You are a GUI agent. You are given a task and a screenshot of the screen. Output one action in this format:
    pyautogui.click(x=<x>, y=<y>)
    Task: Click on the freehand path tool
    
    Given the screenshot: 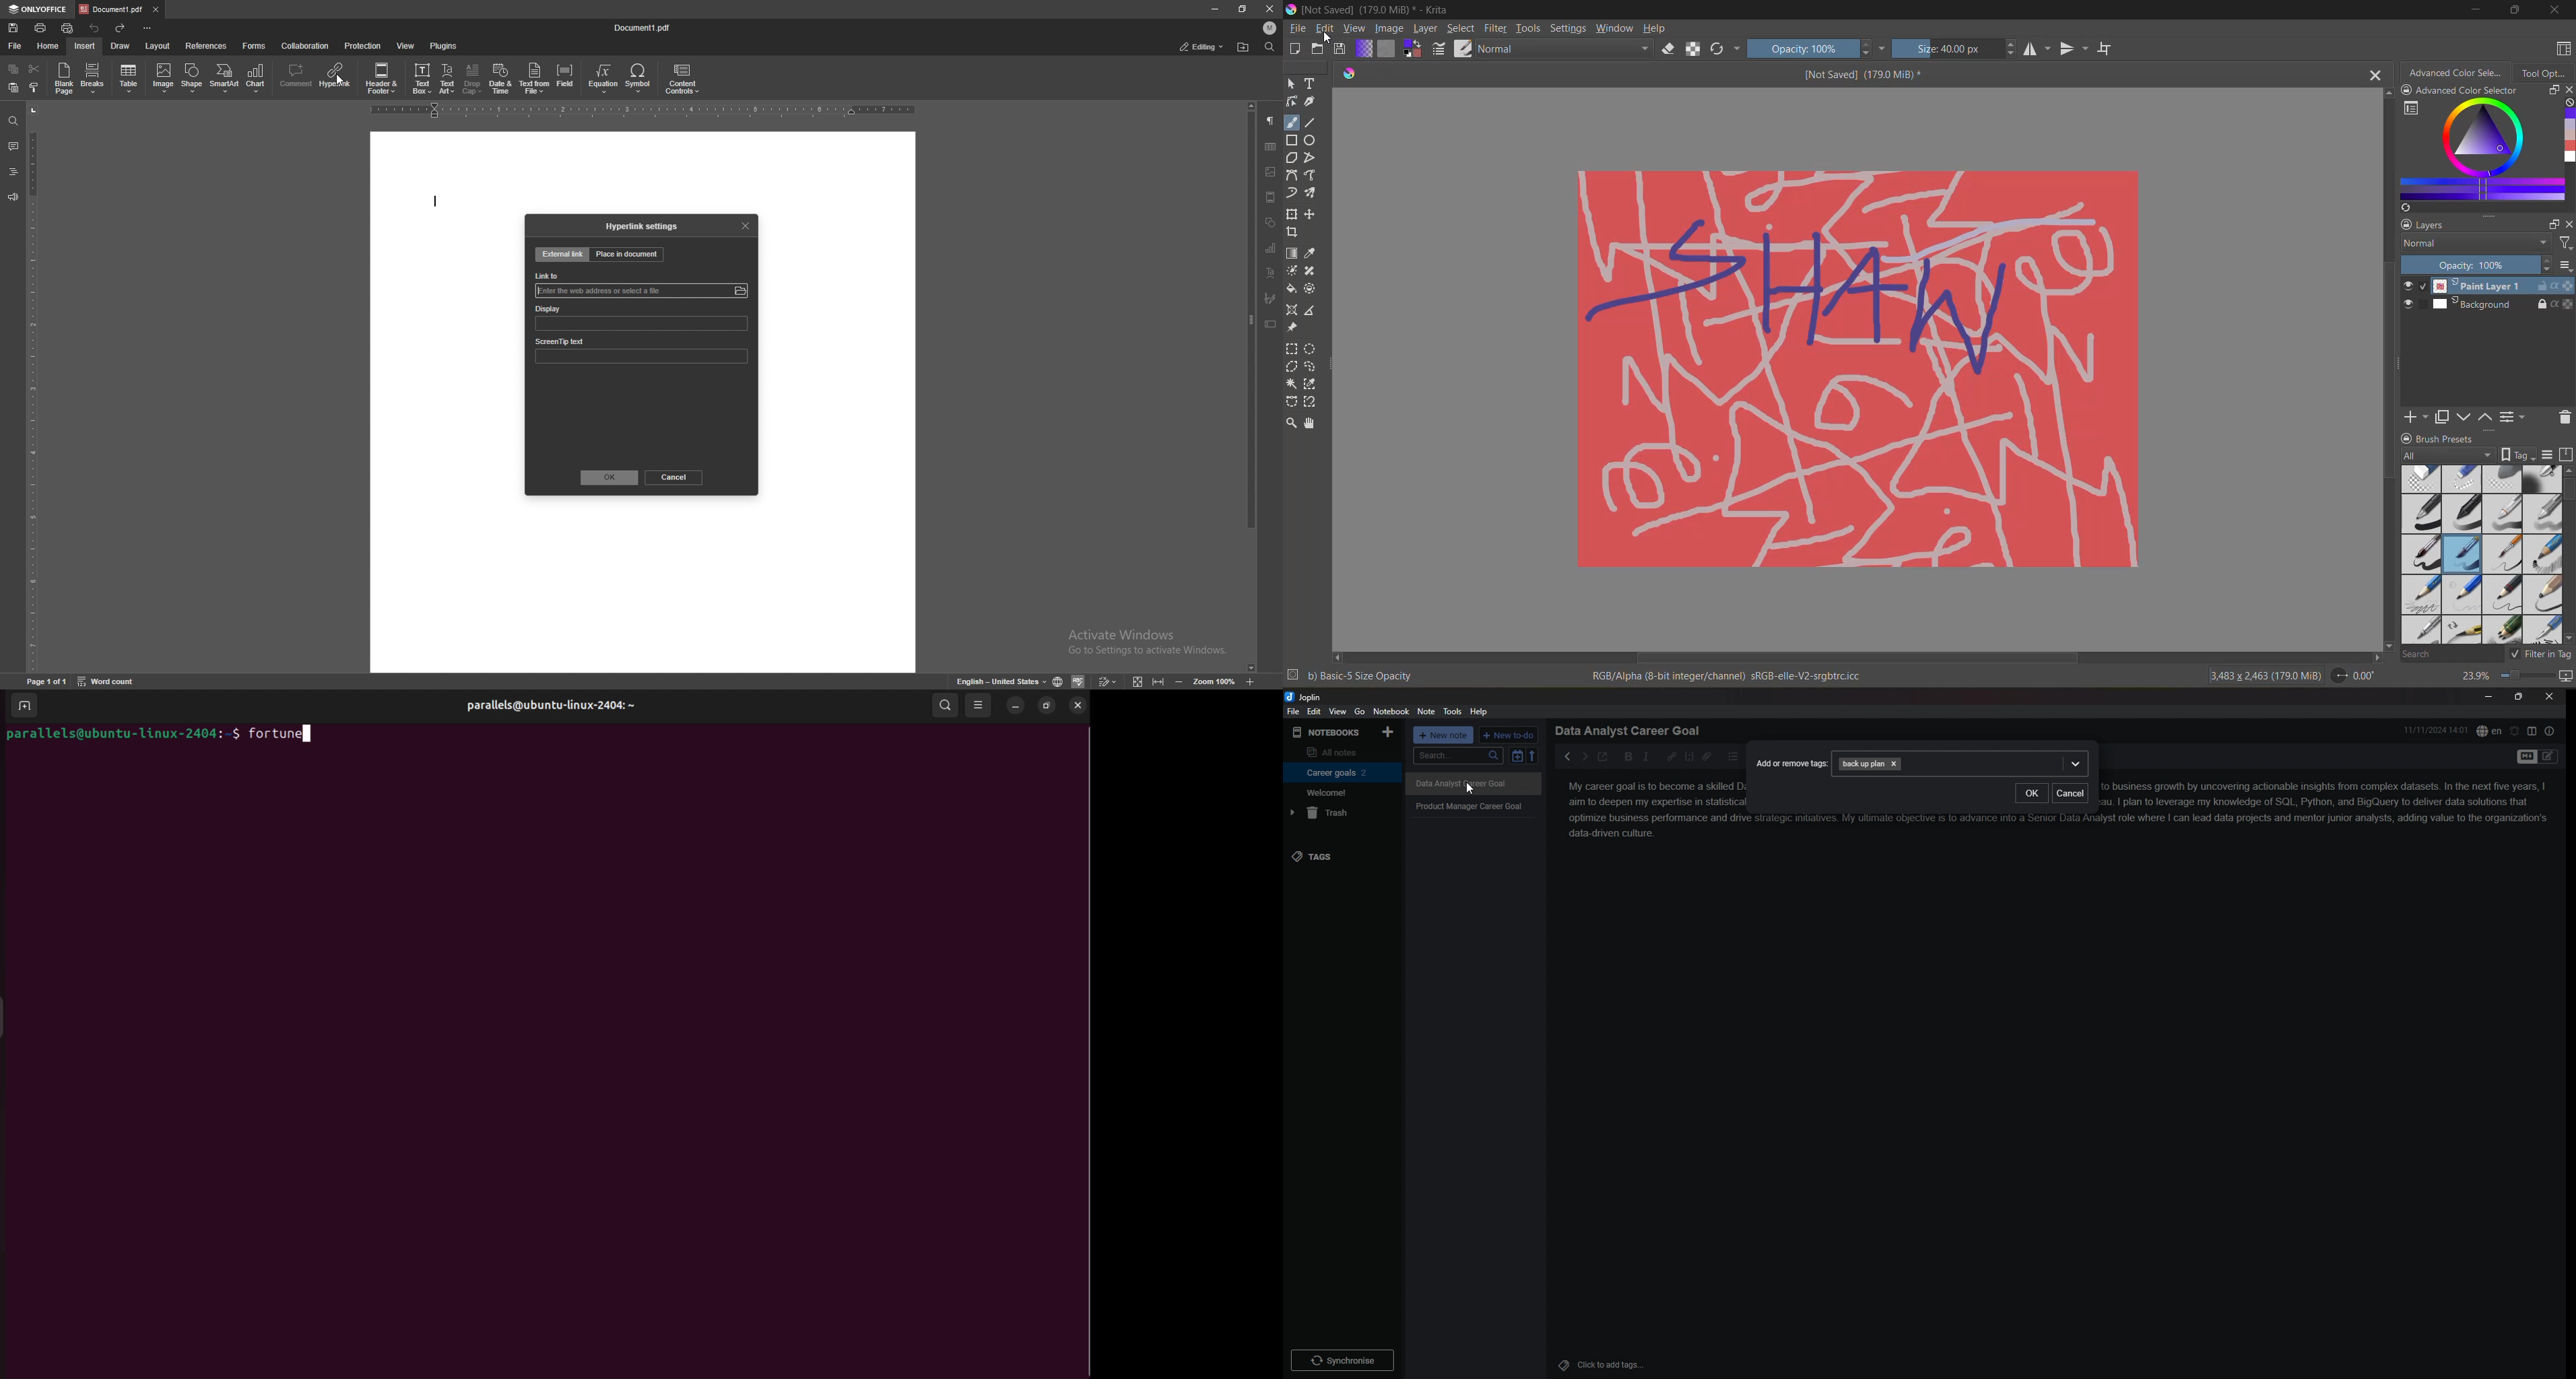 What is the action you would take?
    pyautogui.click(x=1313, y=175)
    